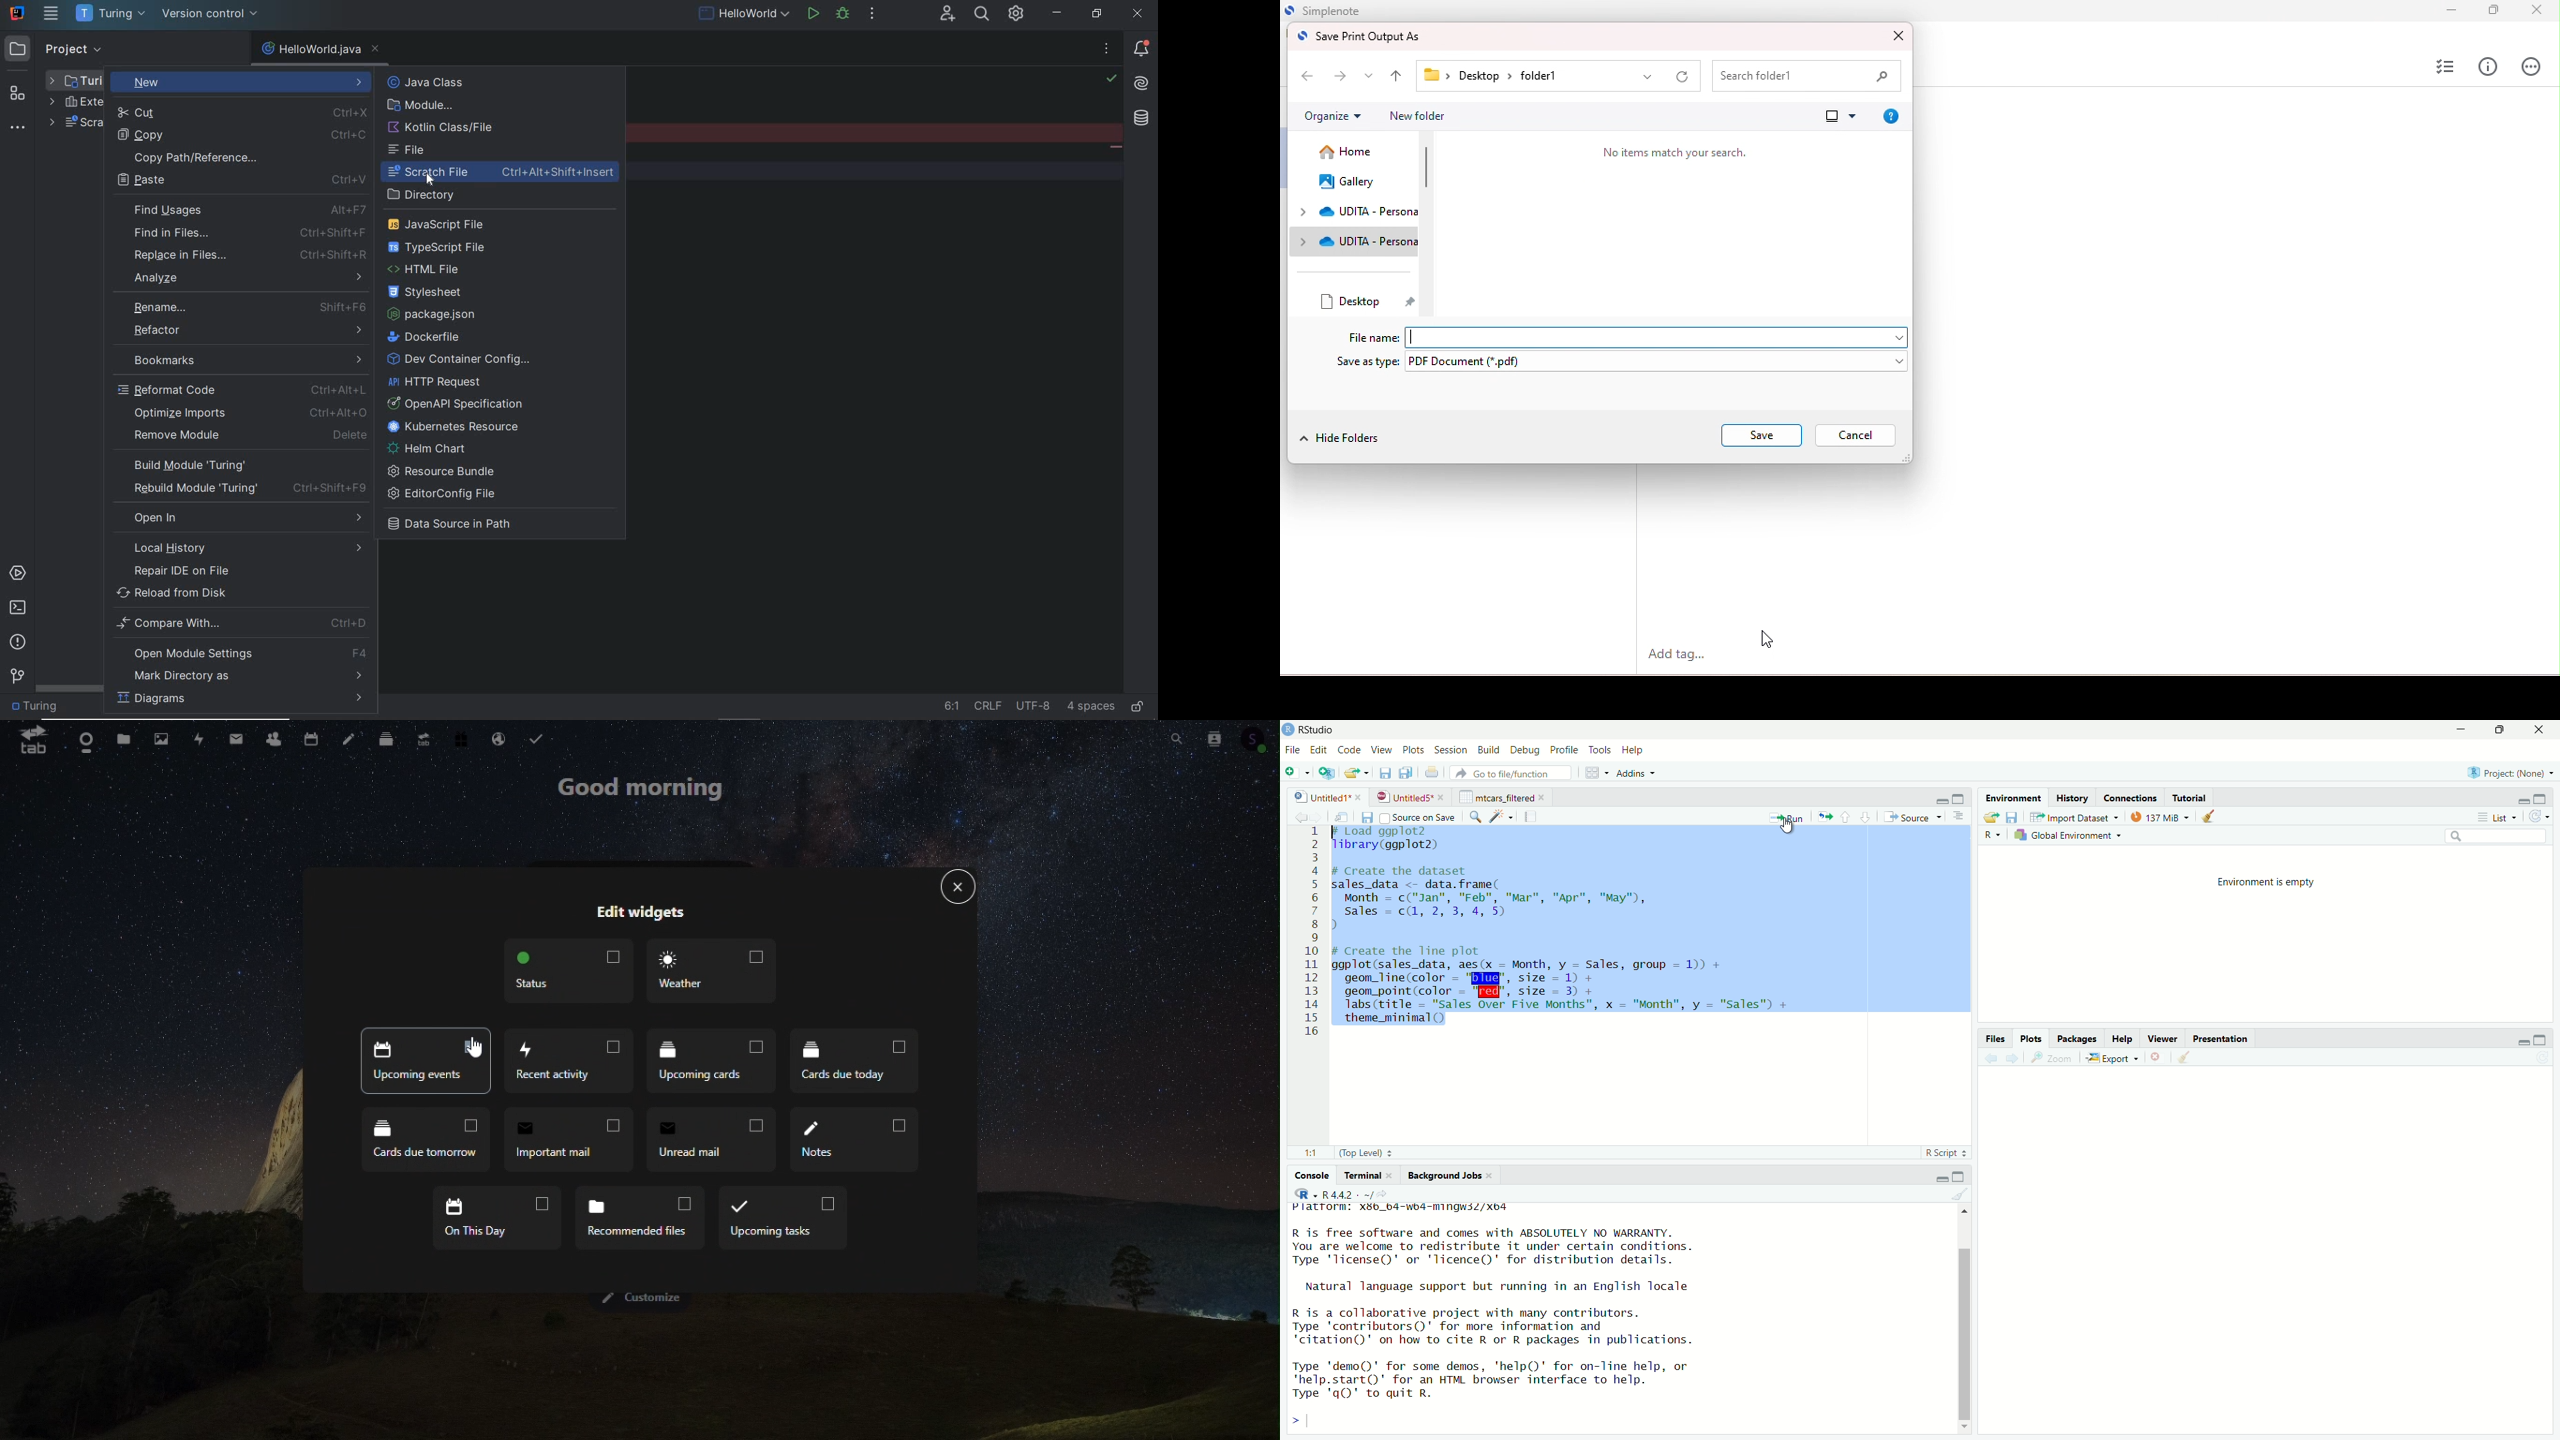 Image resolution: width=2576 pixels, height=1456 pixels. What do you see at coordinates (1959, 817) in the screenshot?
I see `show document outline` at bounding box center [1959, 817].